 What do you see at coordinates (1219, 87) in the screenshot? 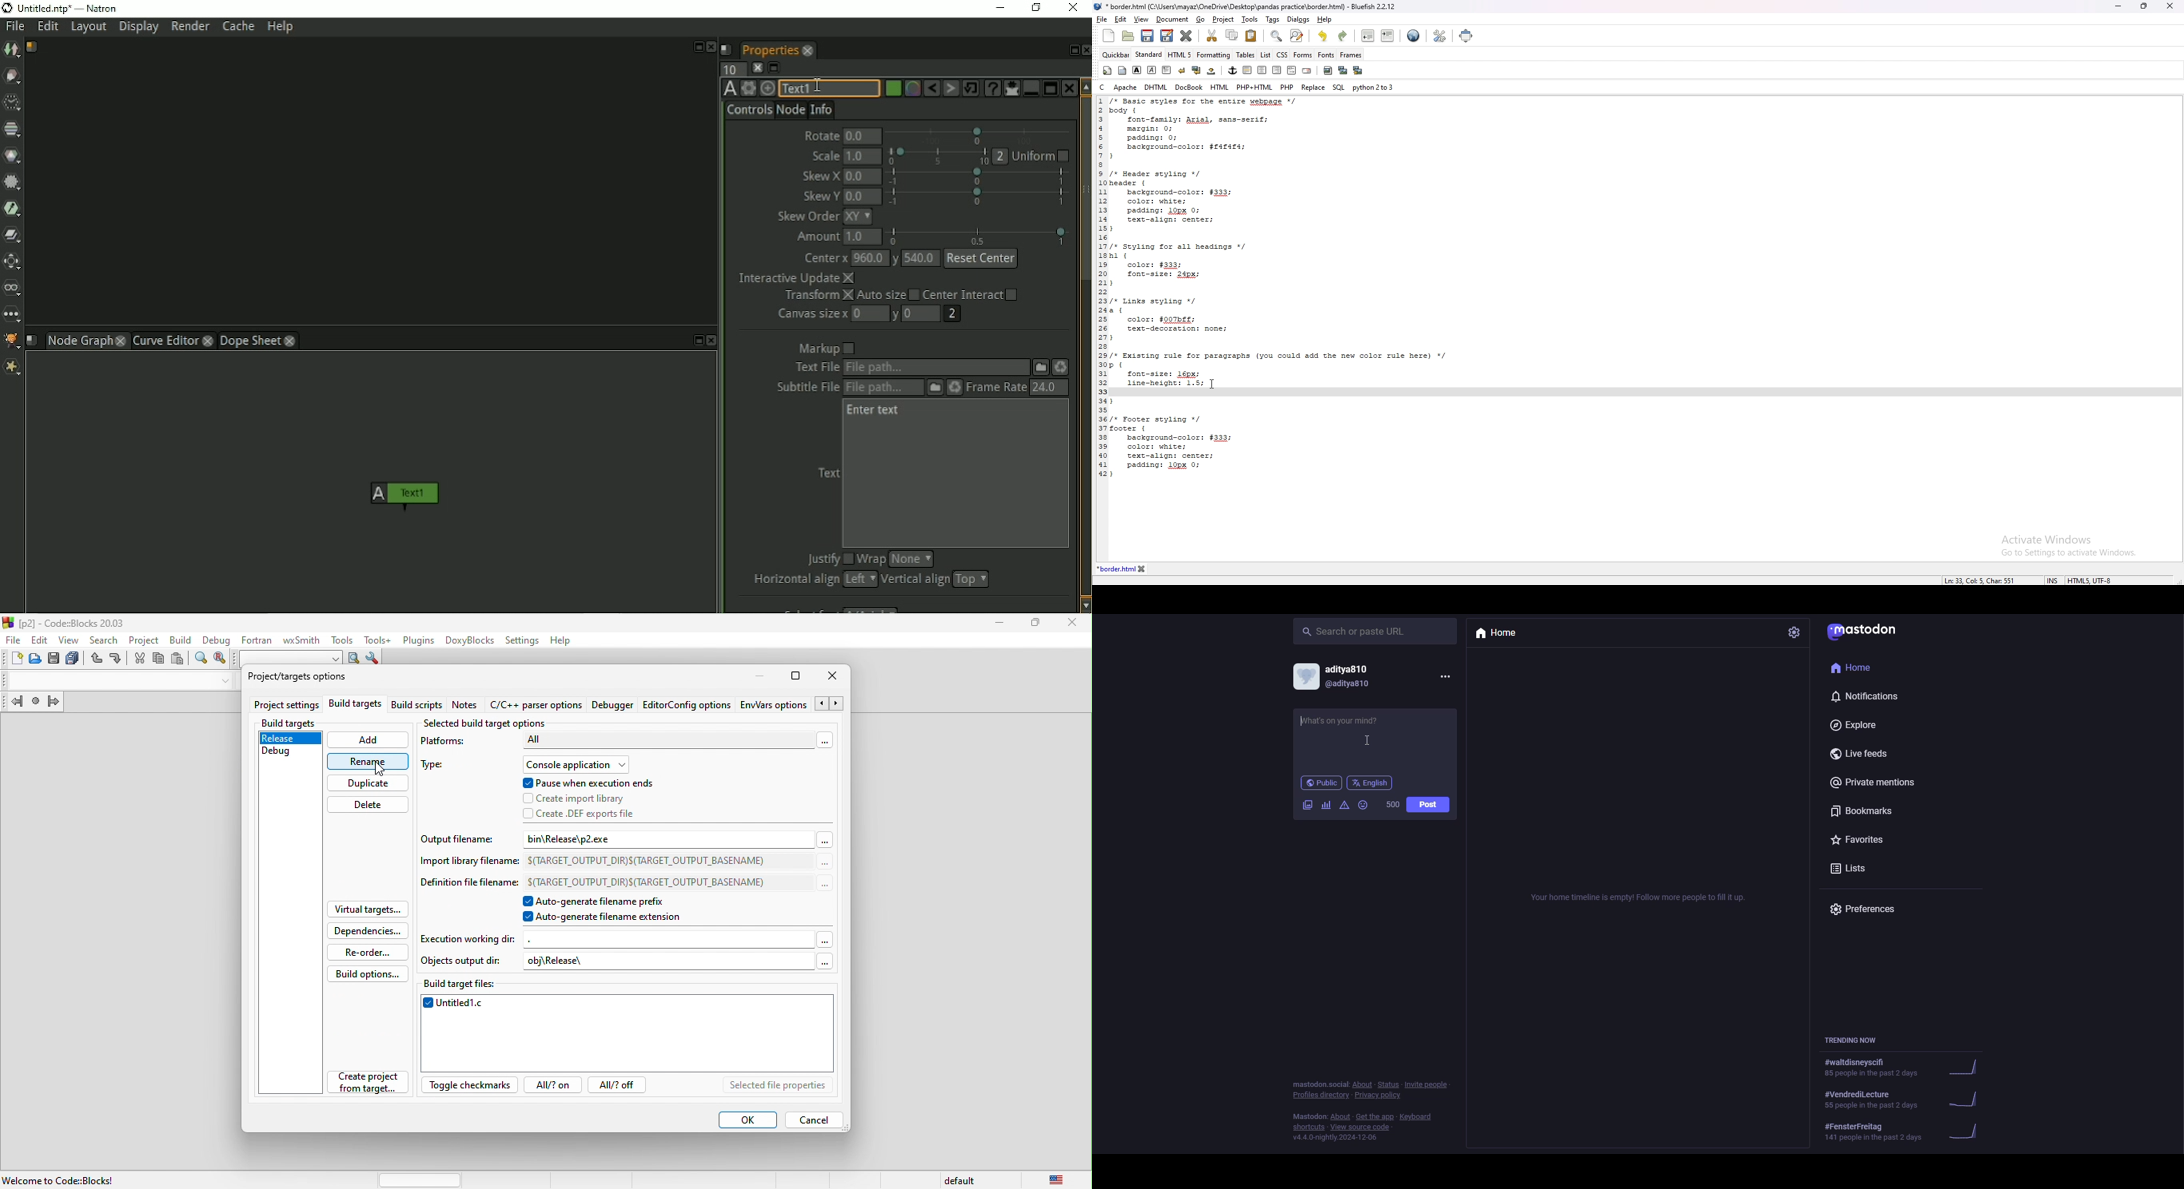
I see `html` at bounding box center [1219, 87].